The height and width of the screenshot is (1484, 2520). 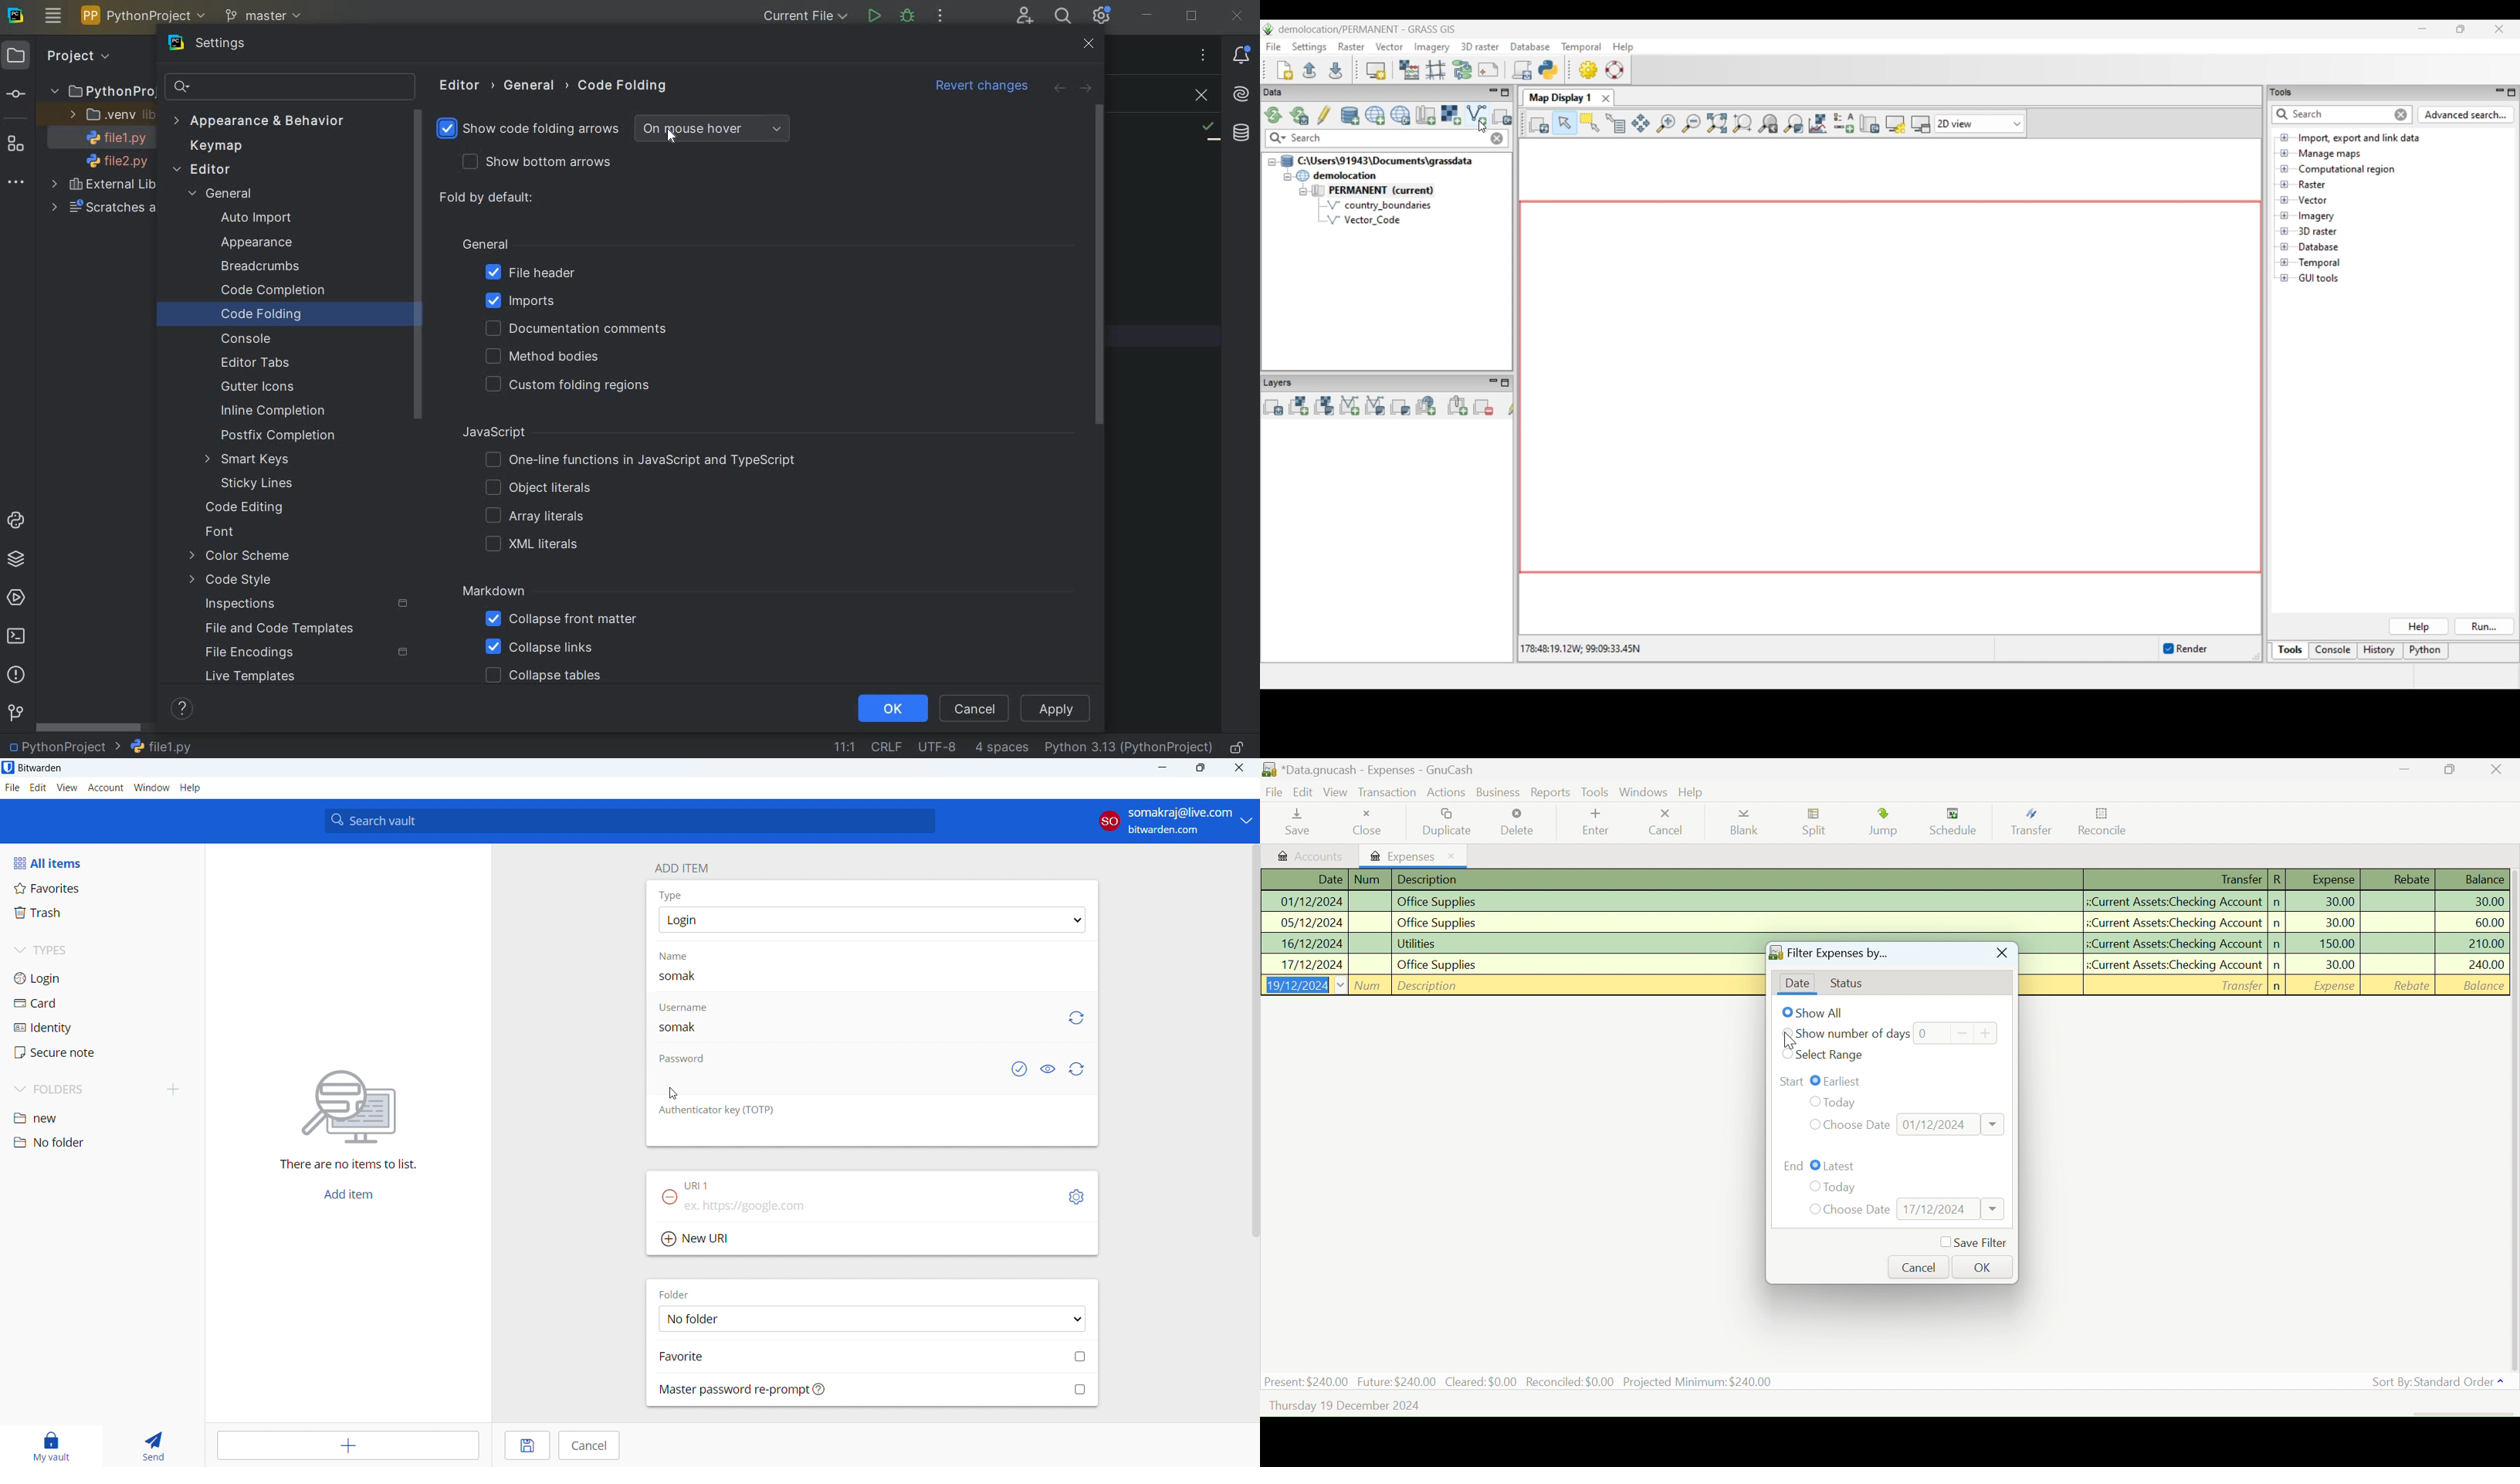 I want to click on password, so click(x=681, y=1057).